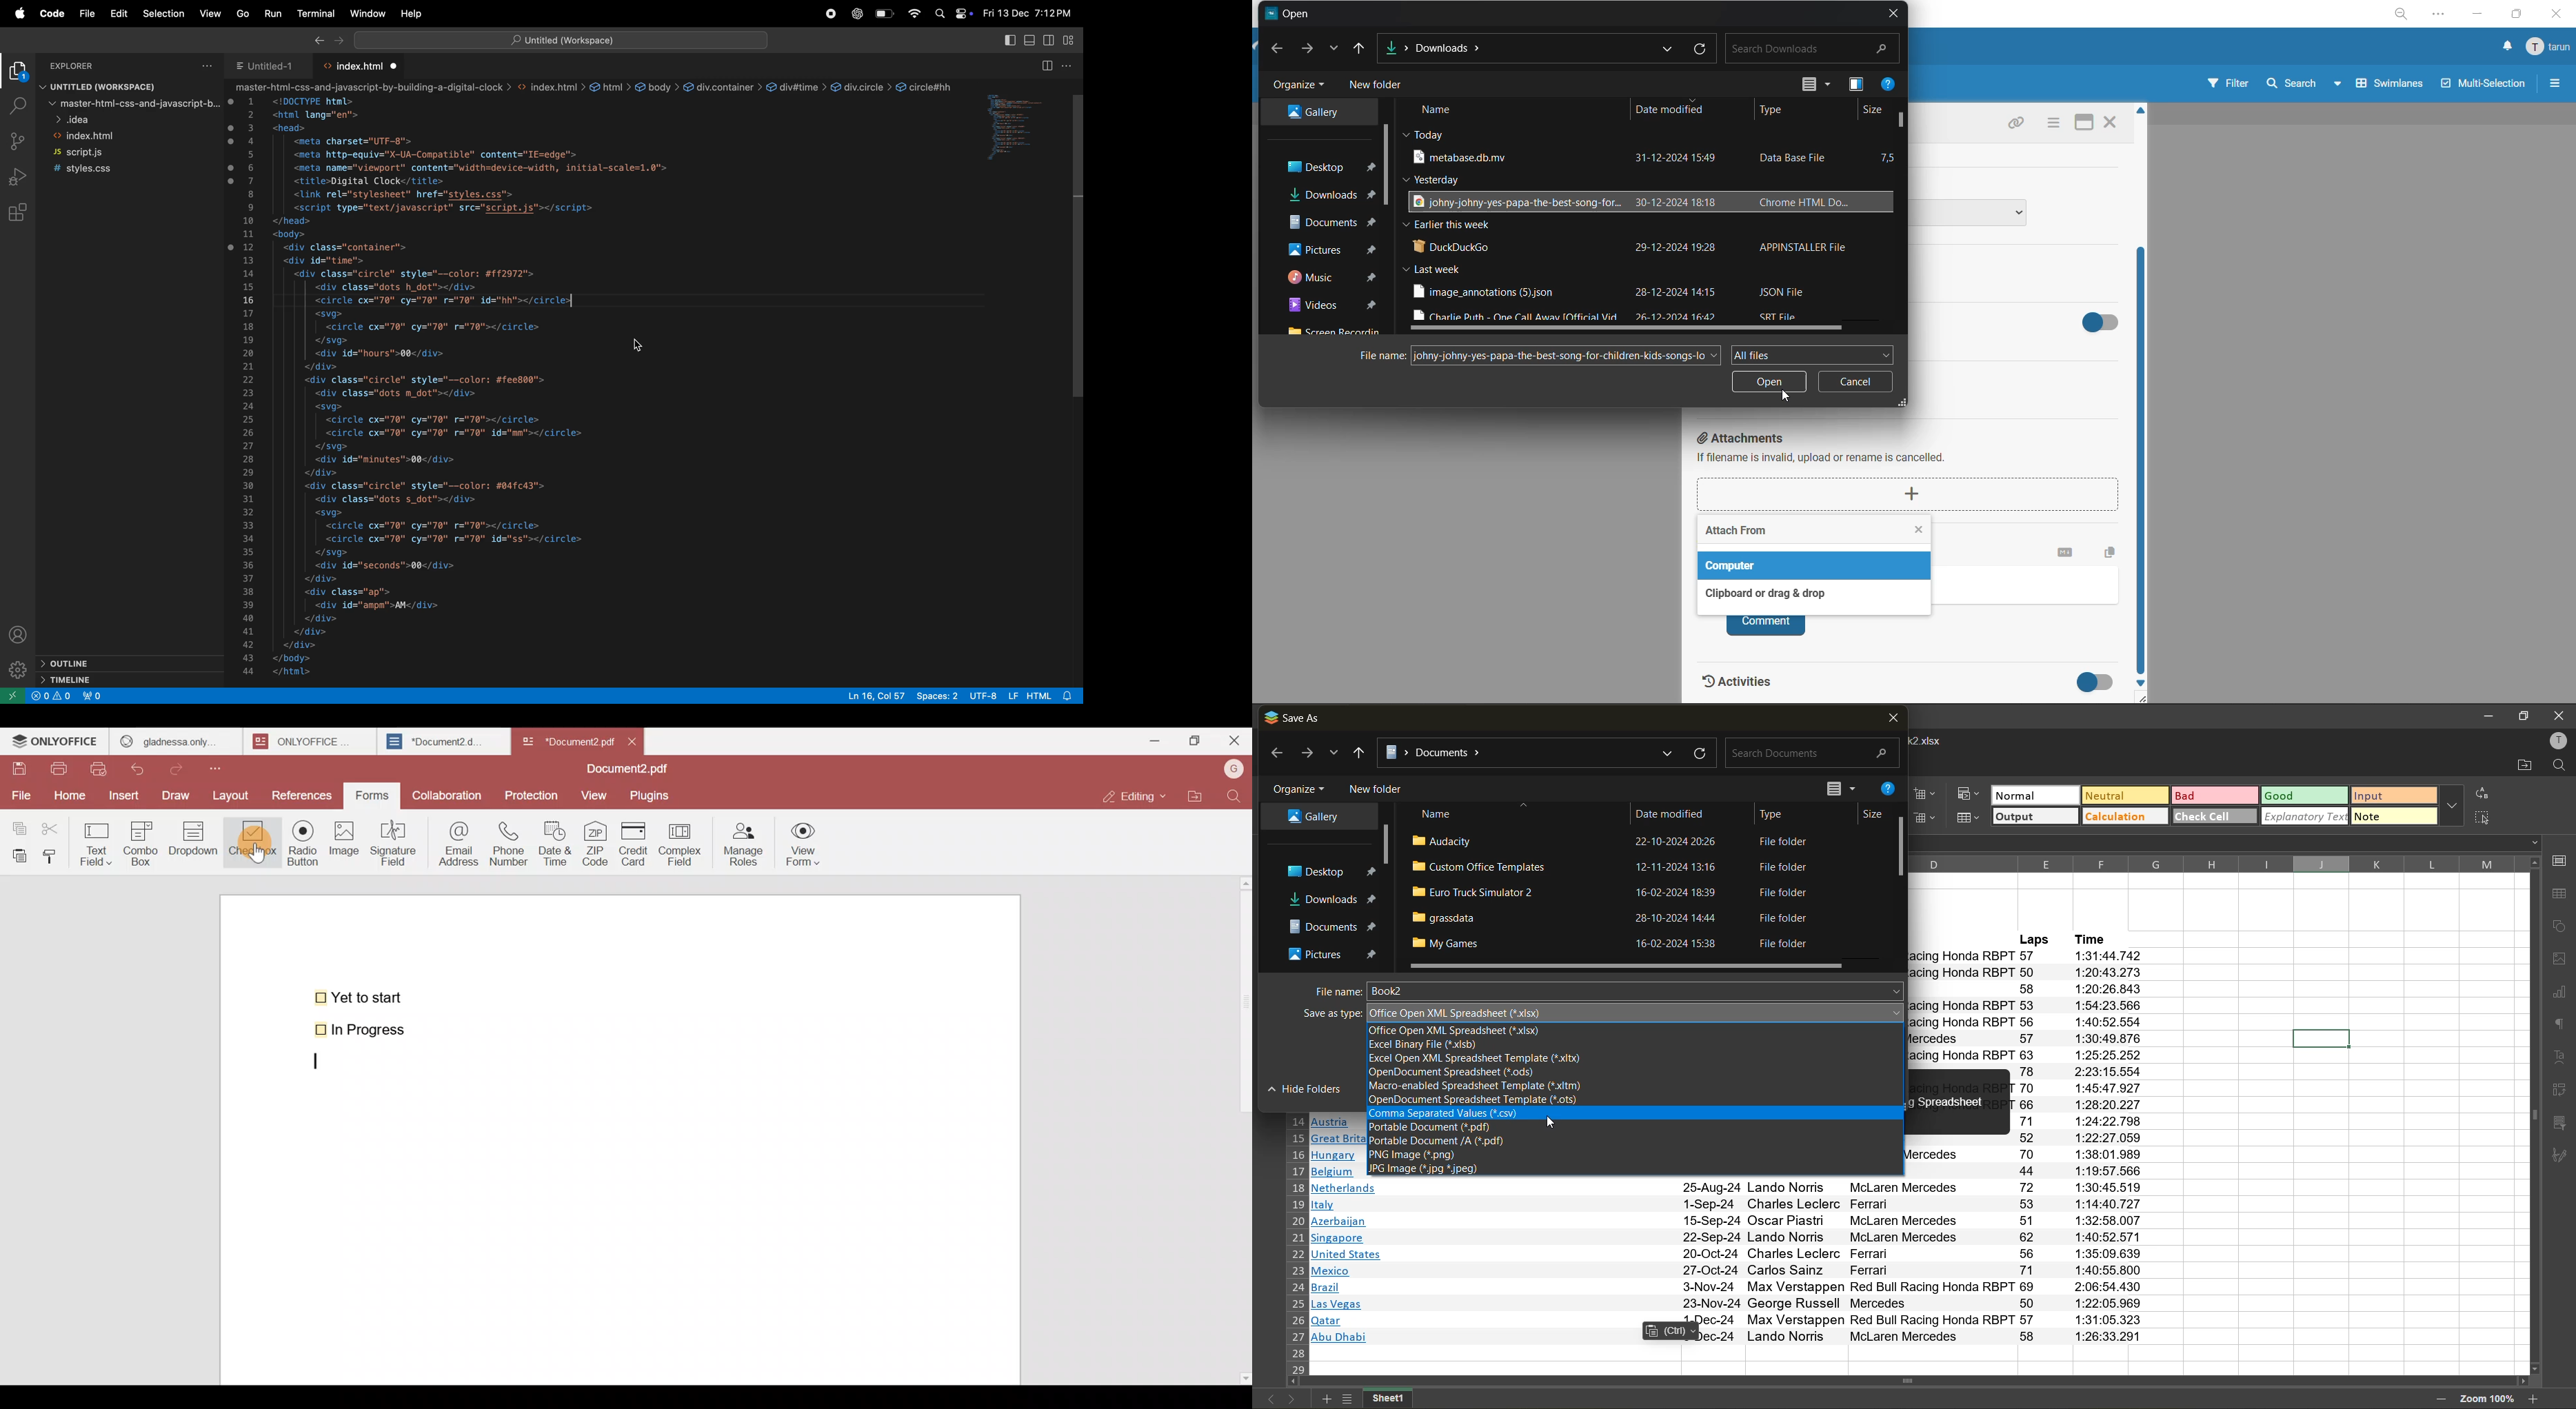  What do you see at coordinates (1378, 788) in the screenshot?
I see `new folder` at bounding box center [1378, 788].